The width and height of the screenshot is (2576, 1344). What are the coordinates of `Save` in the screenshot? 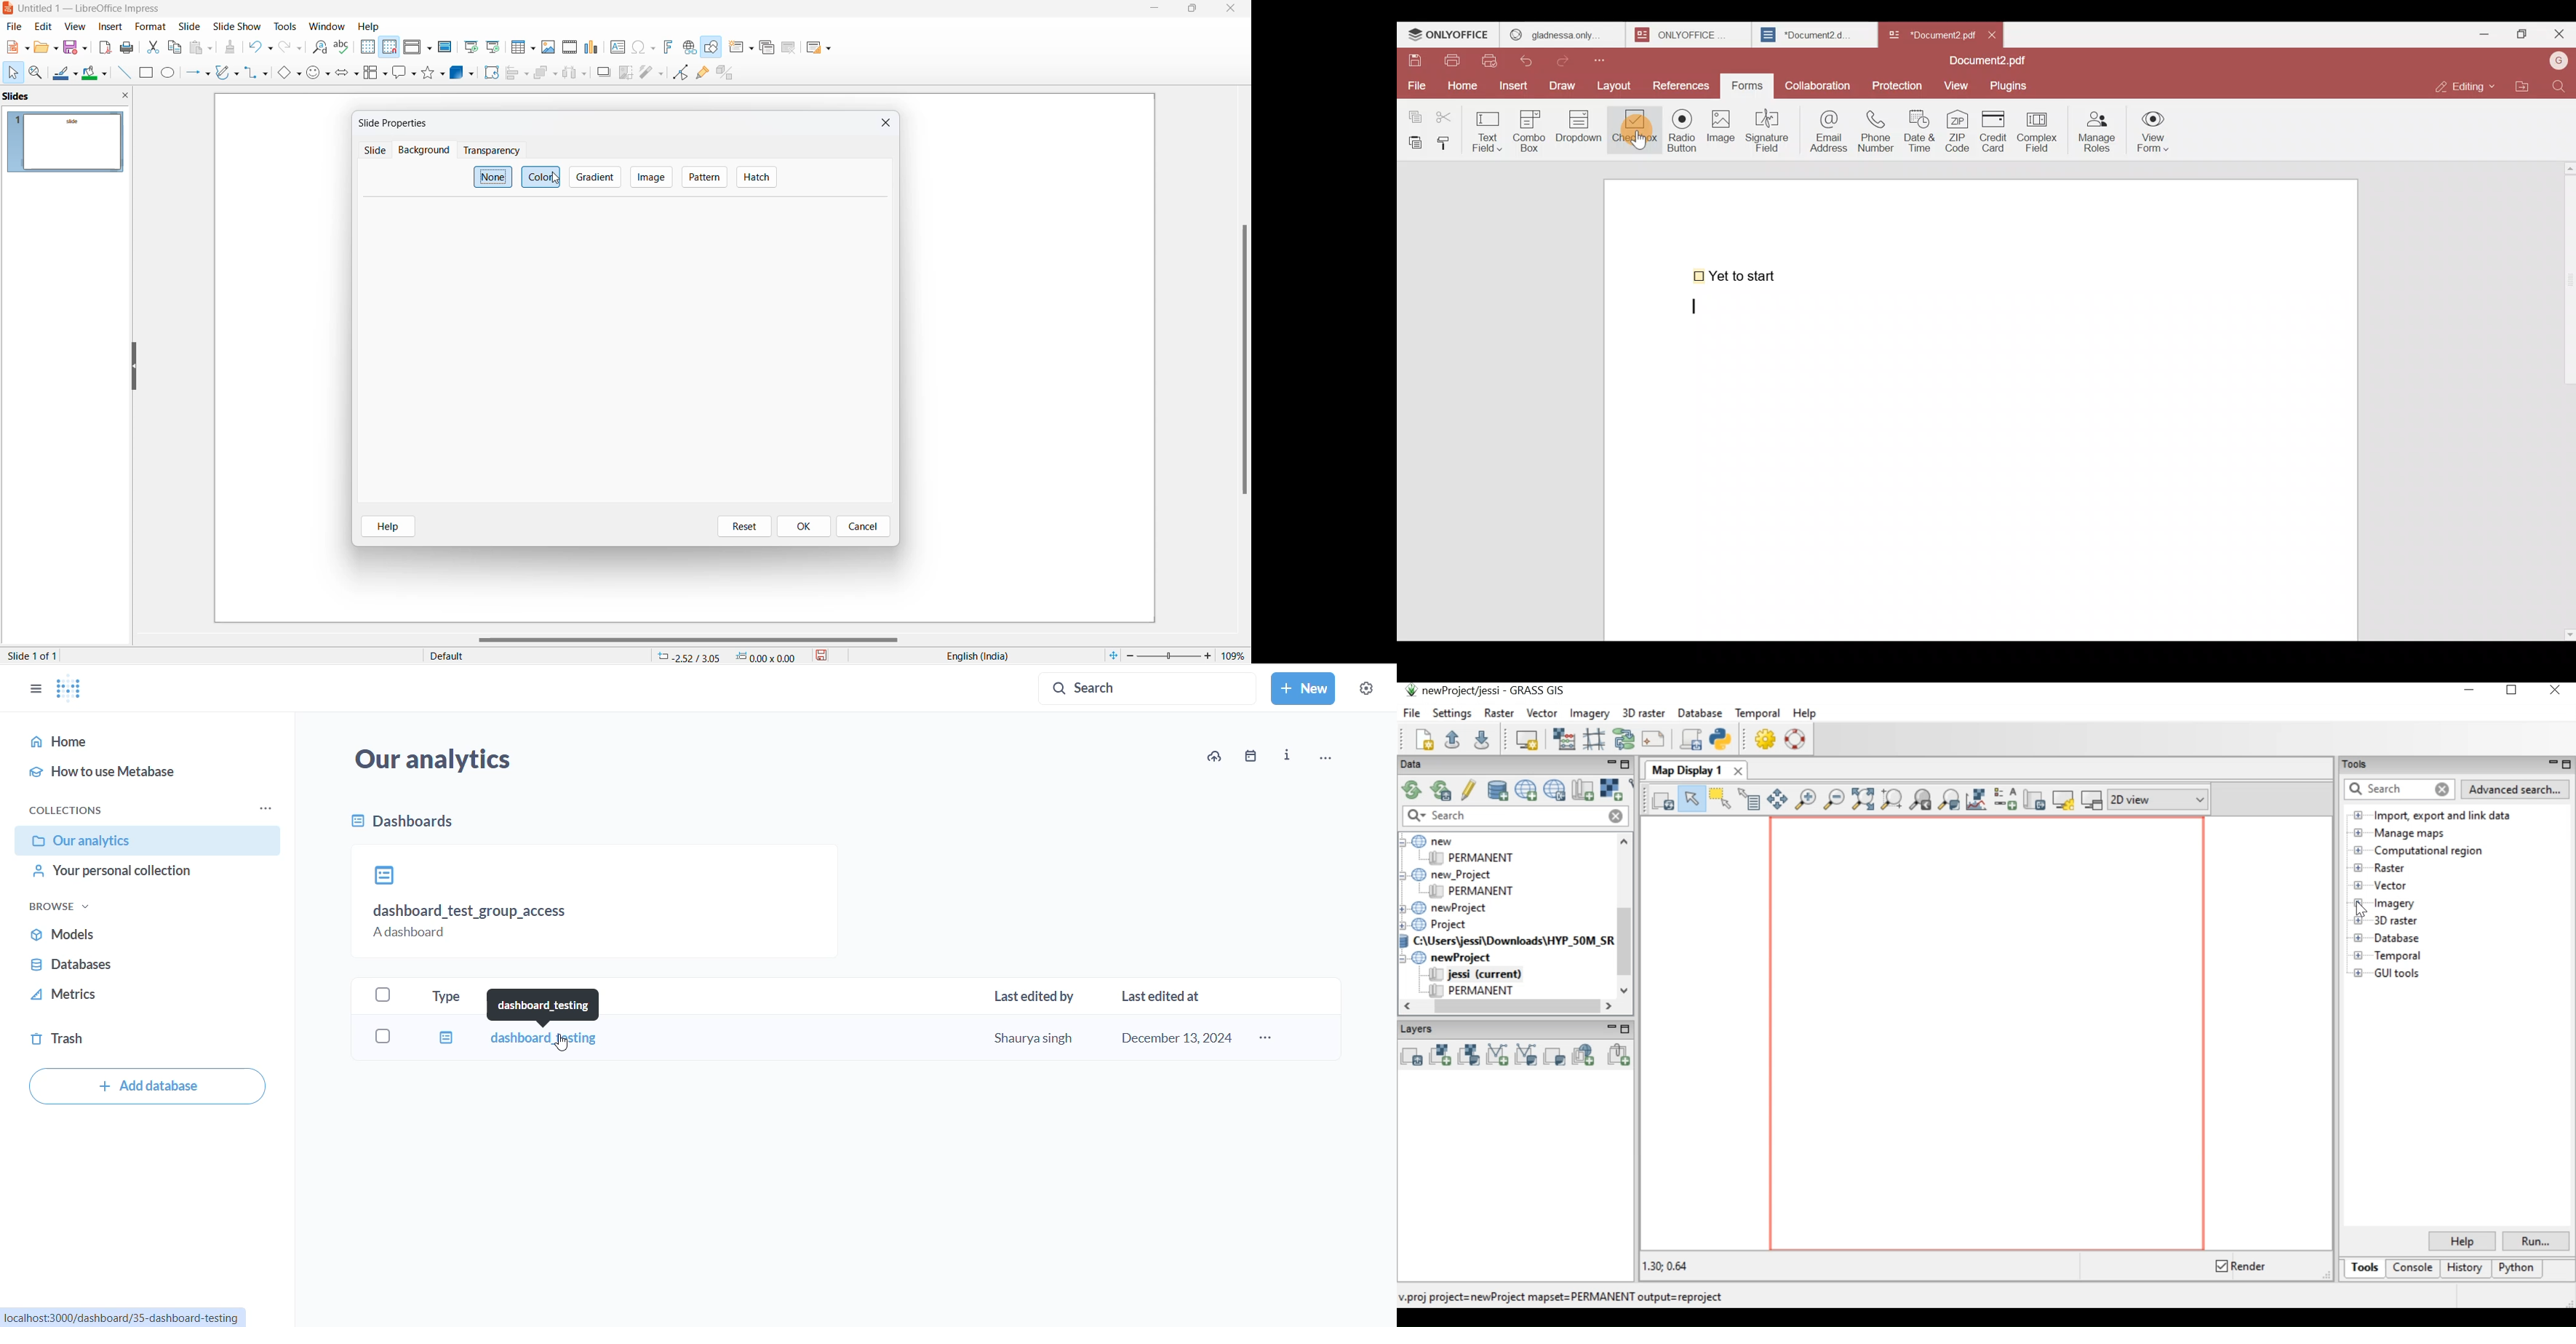 It's located at (1415, 61).